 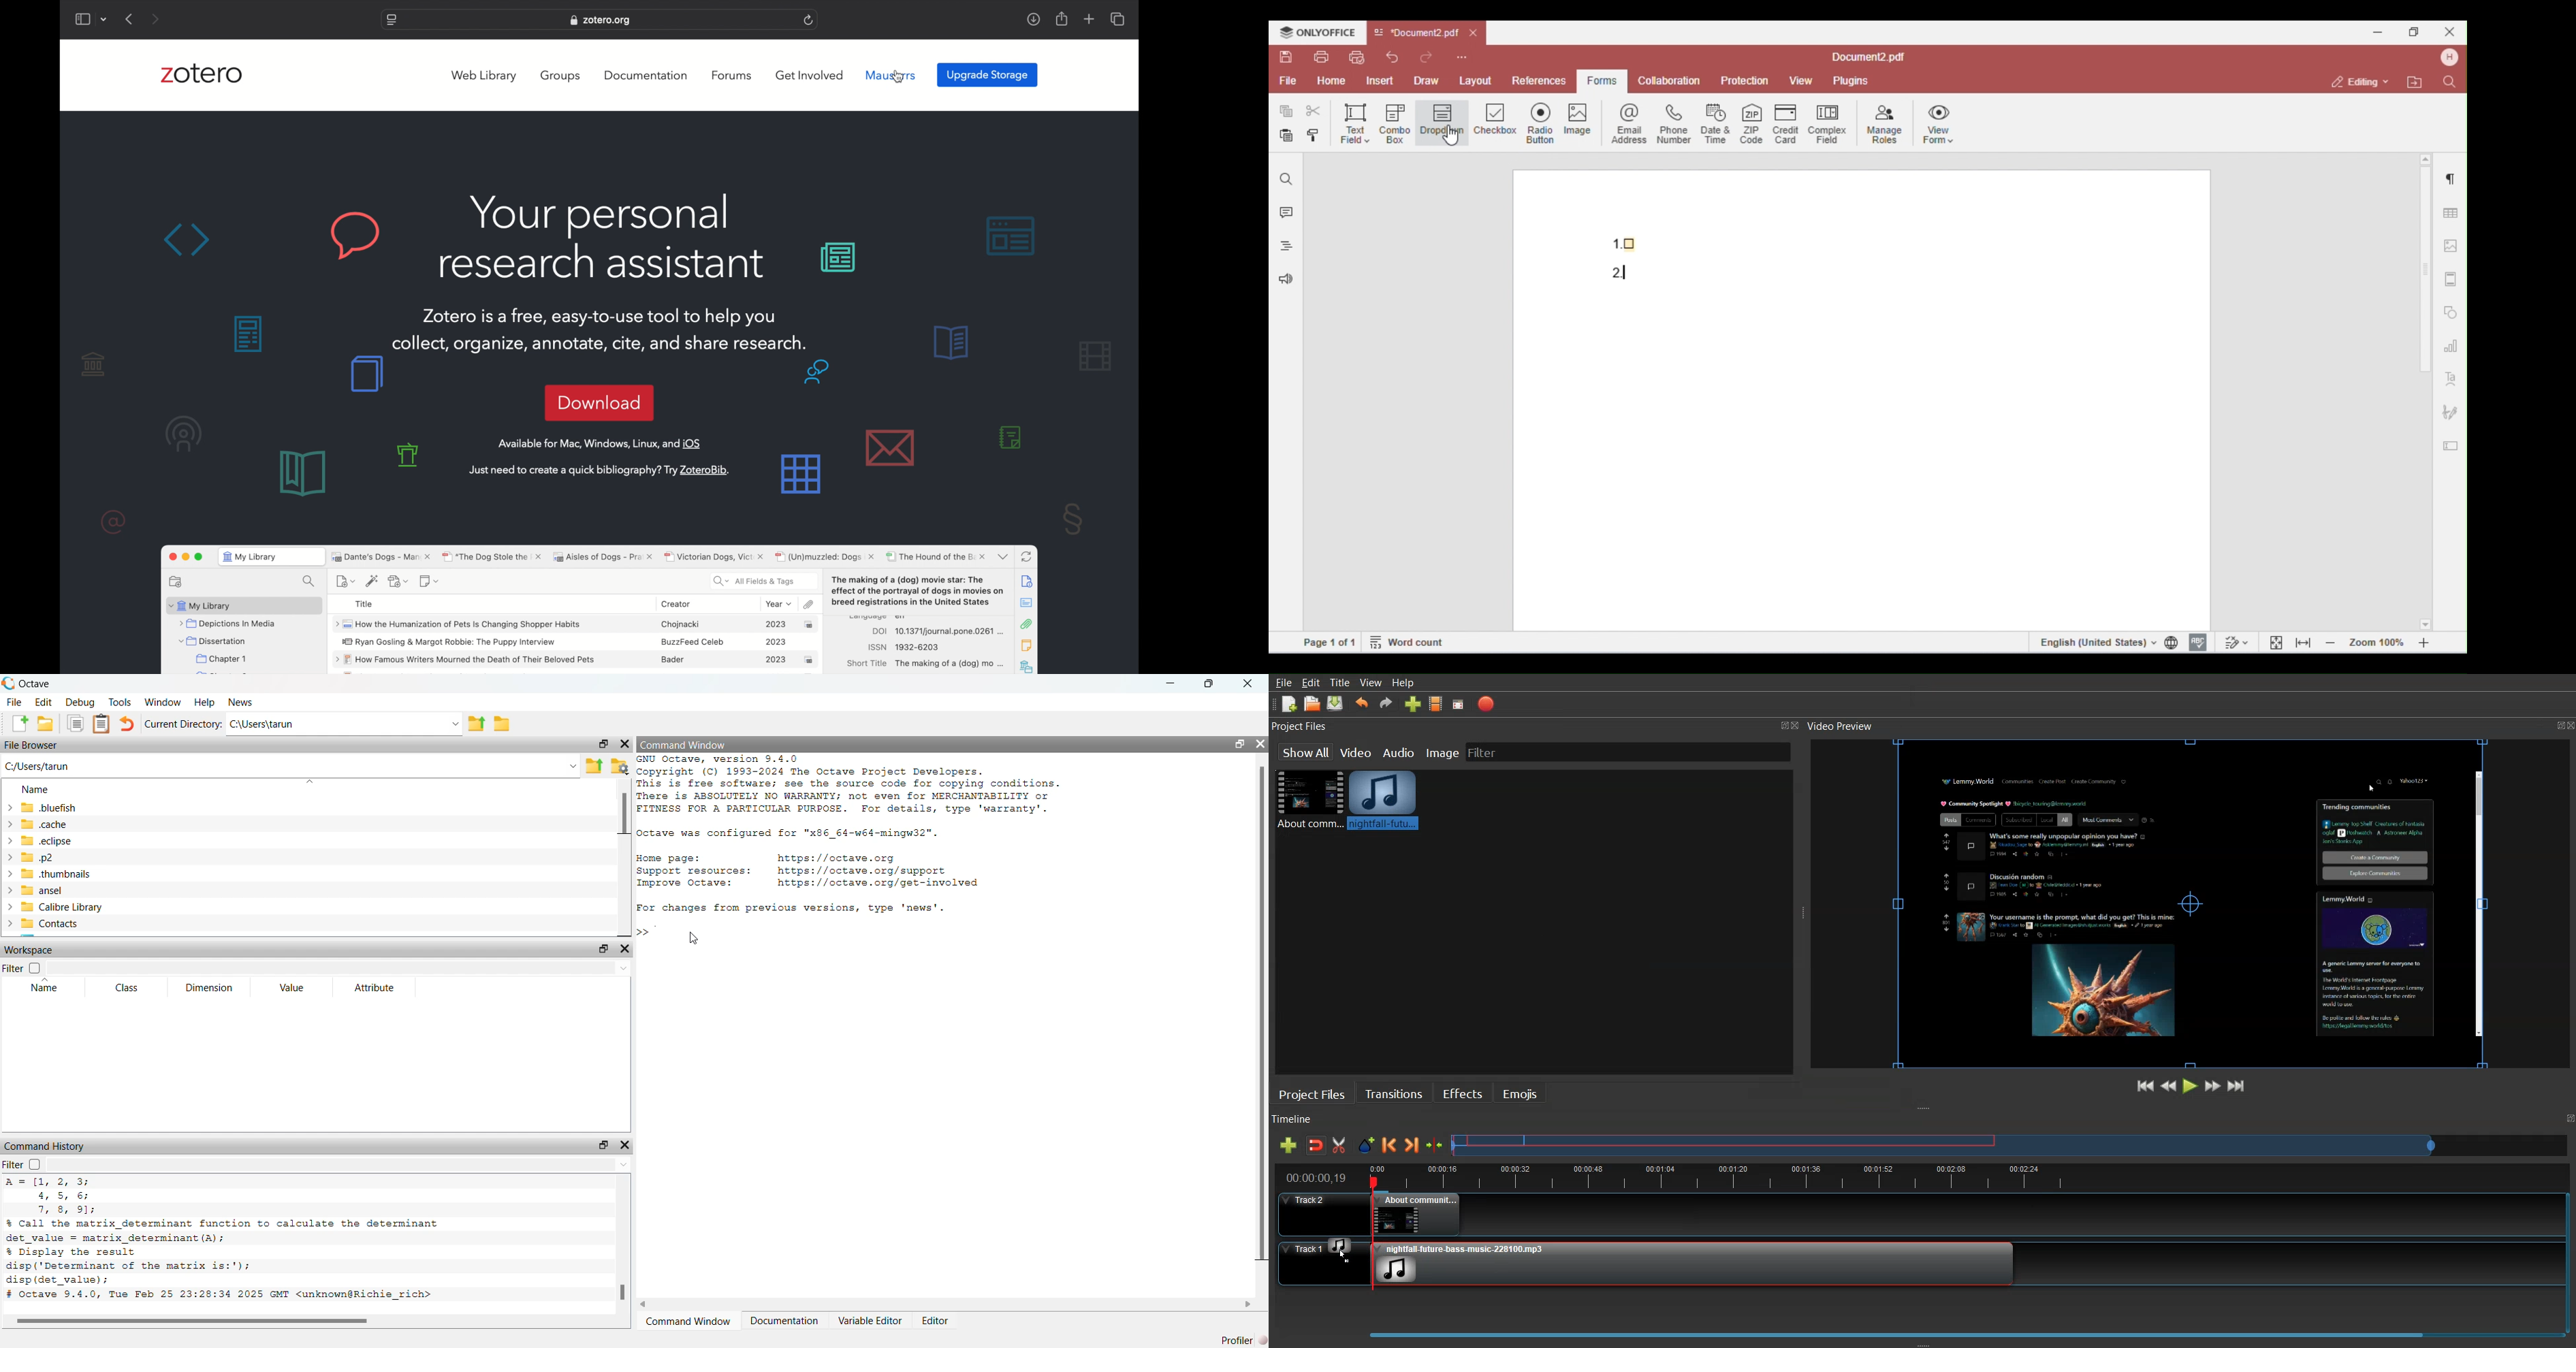 What do you see at coordinates (594, 765) in the screenshot?
I see `one directory up` at bounding box center [594, 765].